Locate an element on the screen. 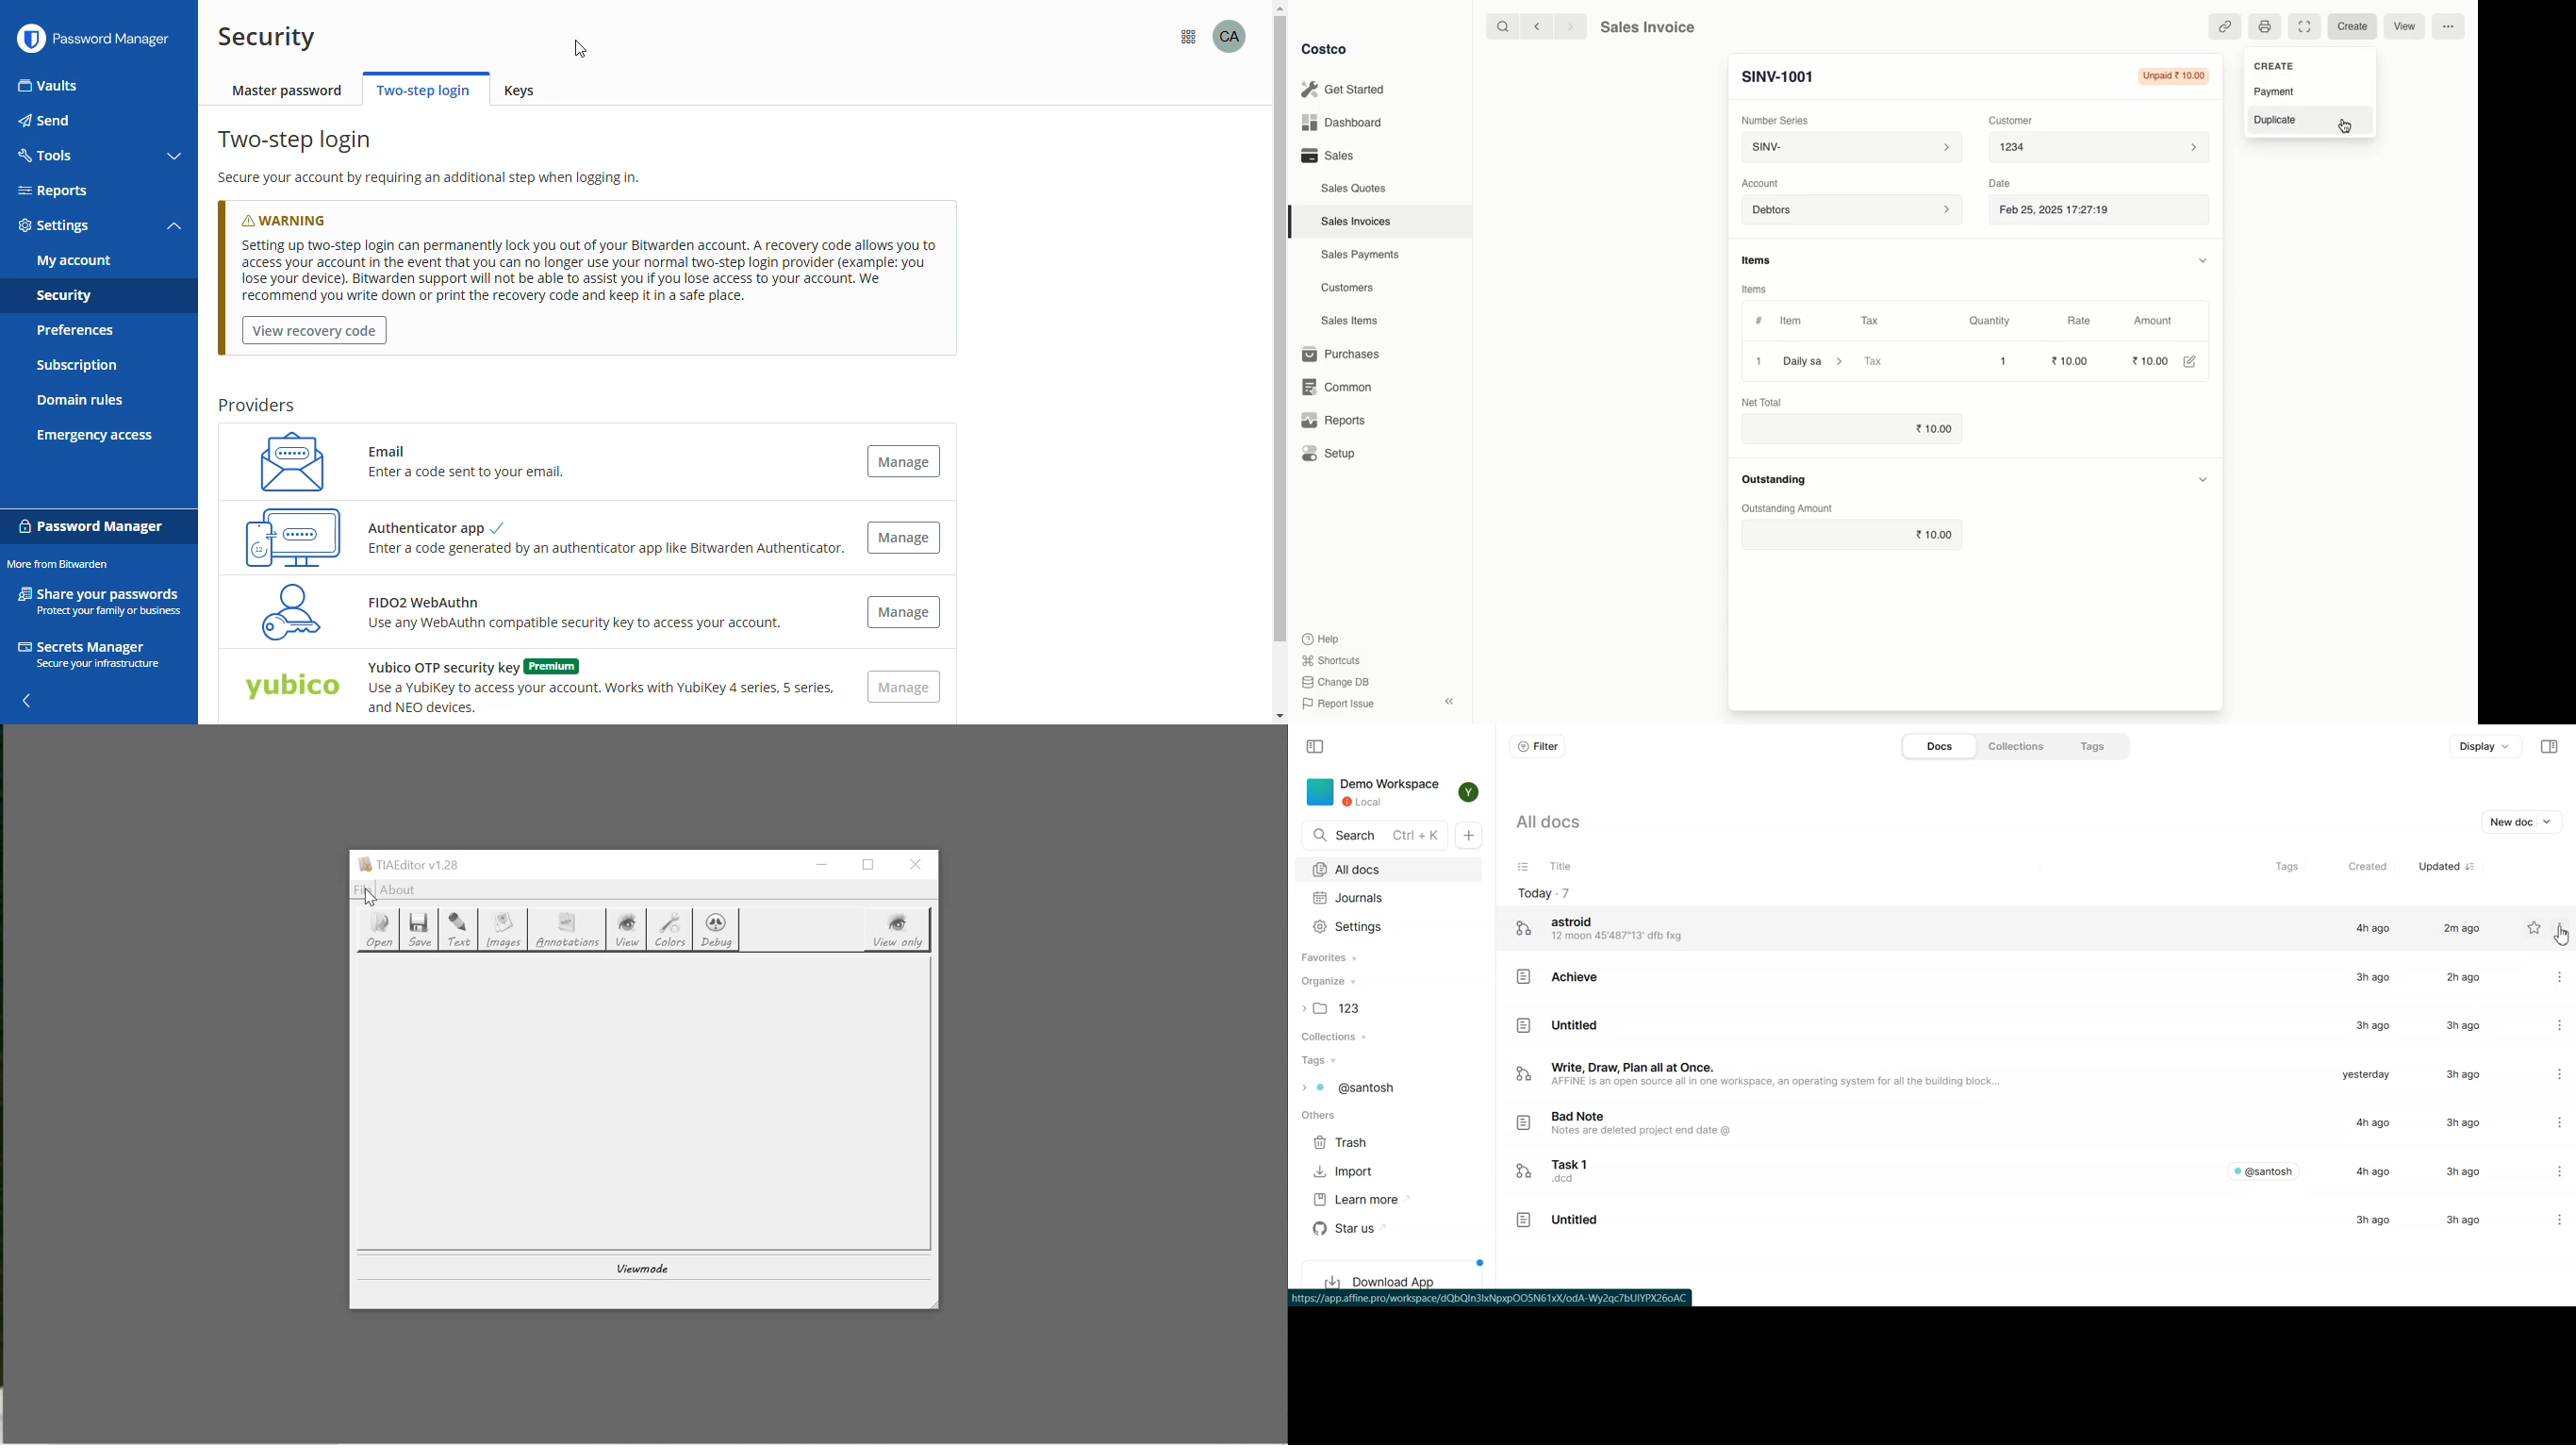 The image size is (2576, 1456). More options is located at coordinates (2450, 25).